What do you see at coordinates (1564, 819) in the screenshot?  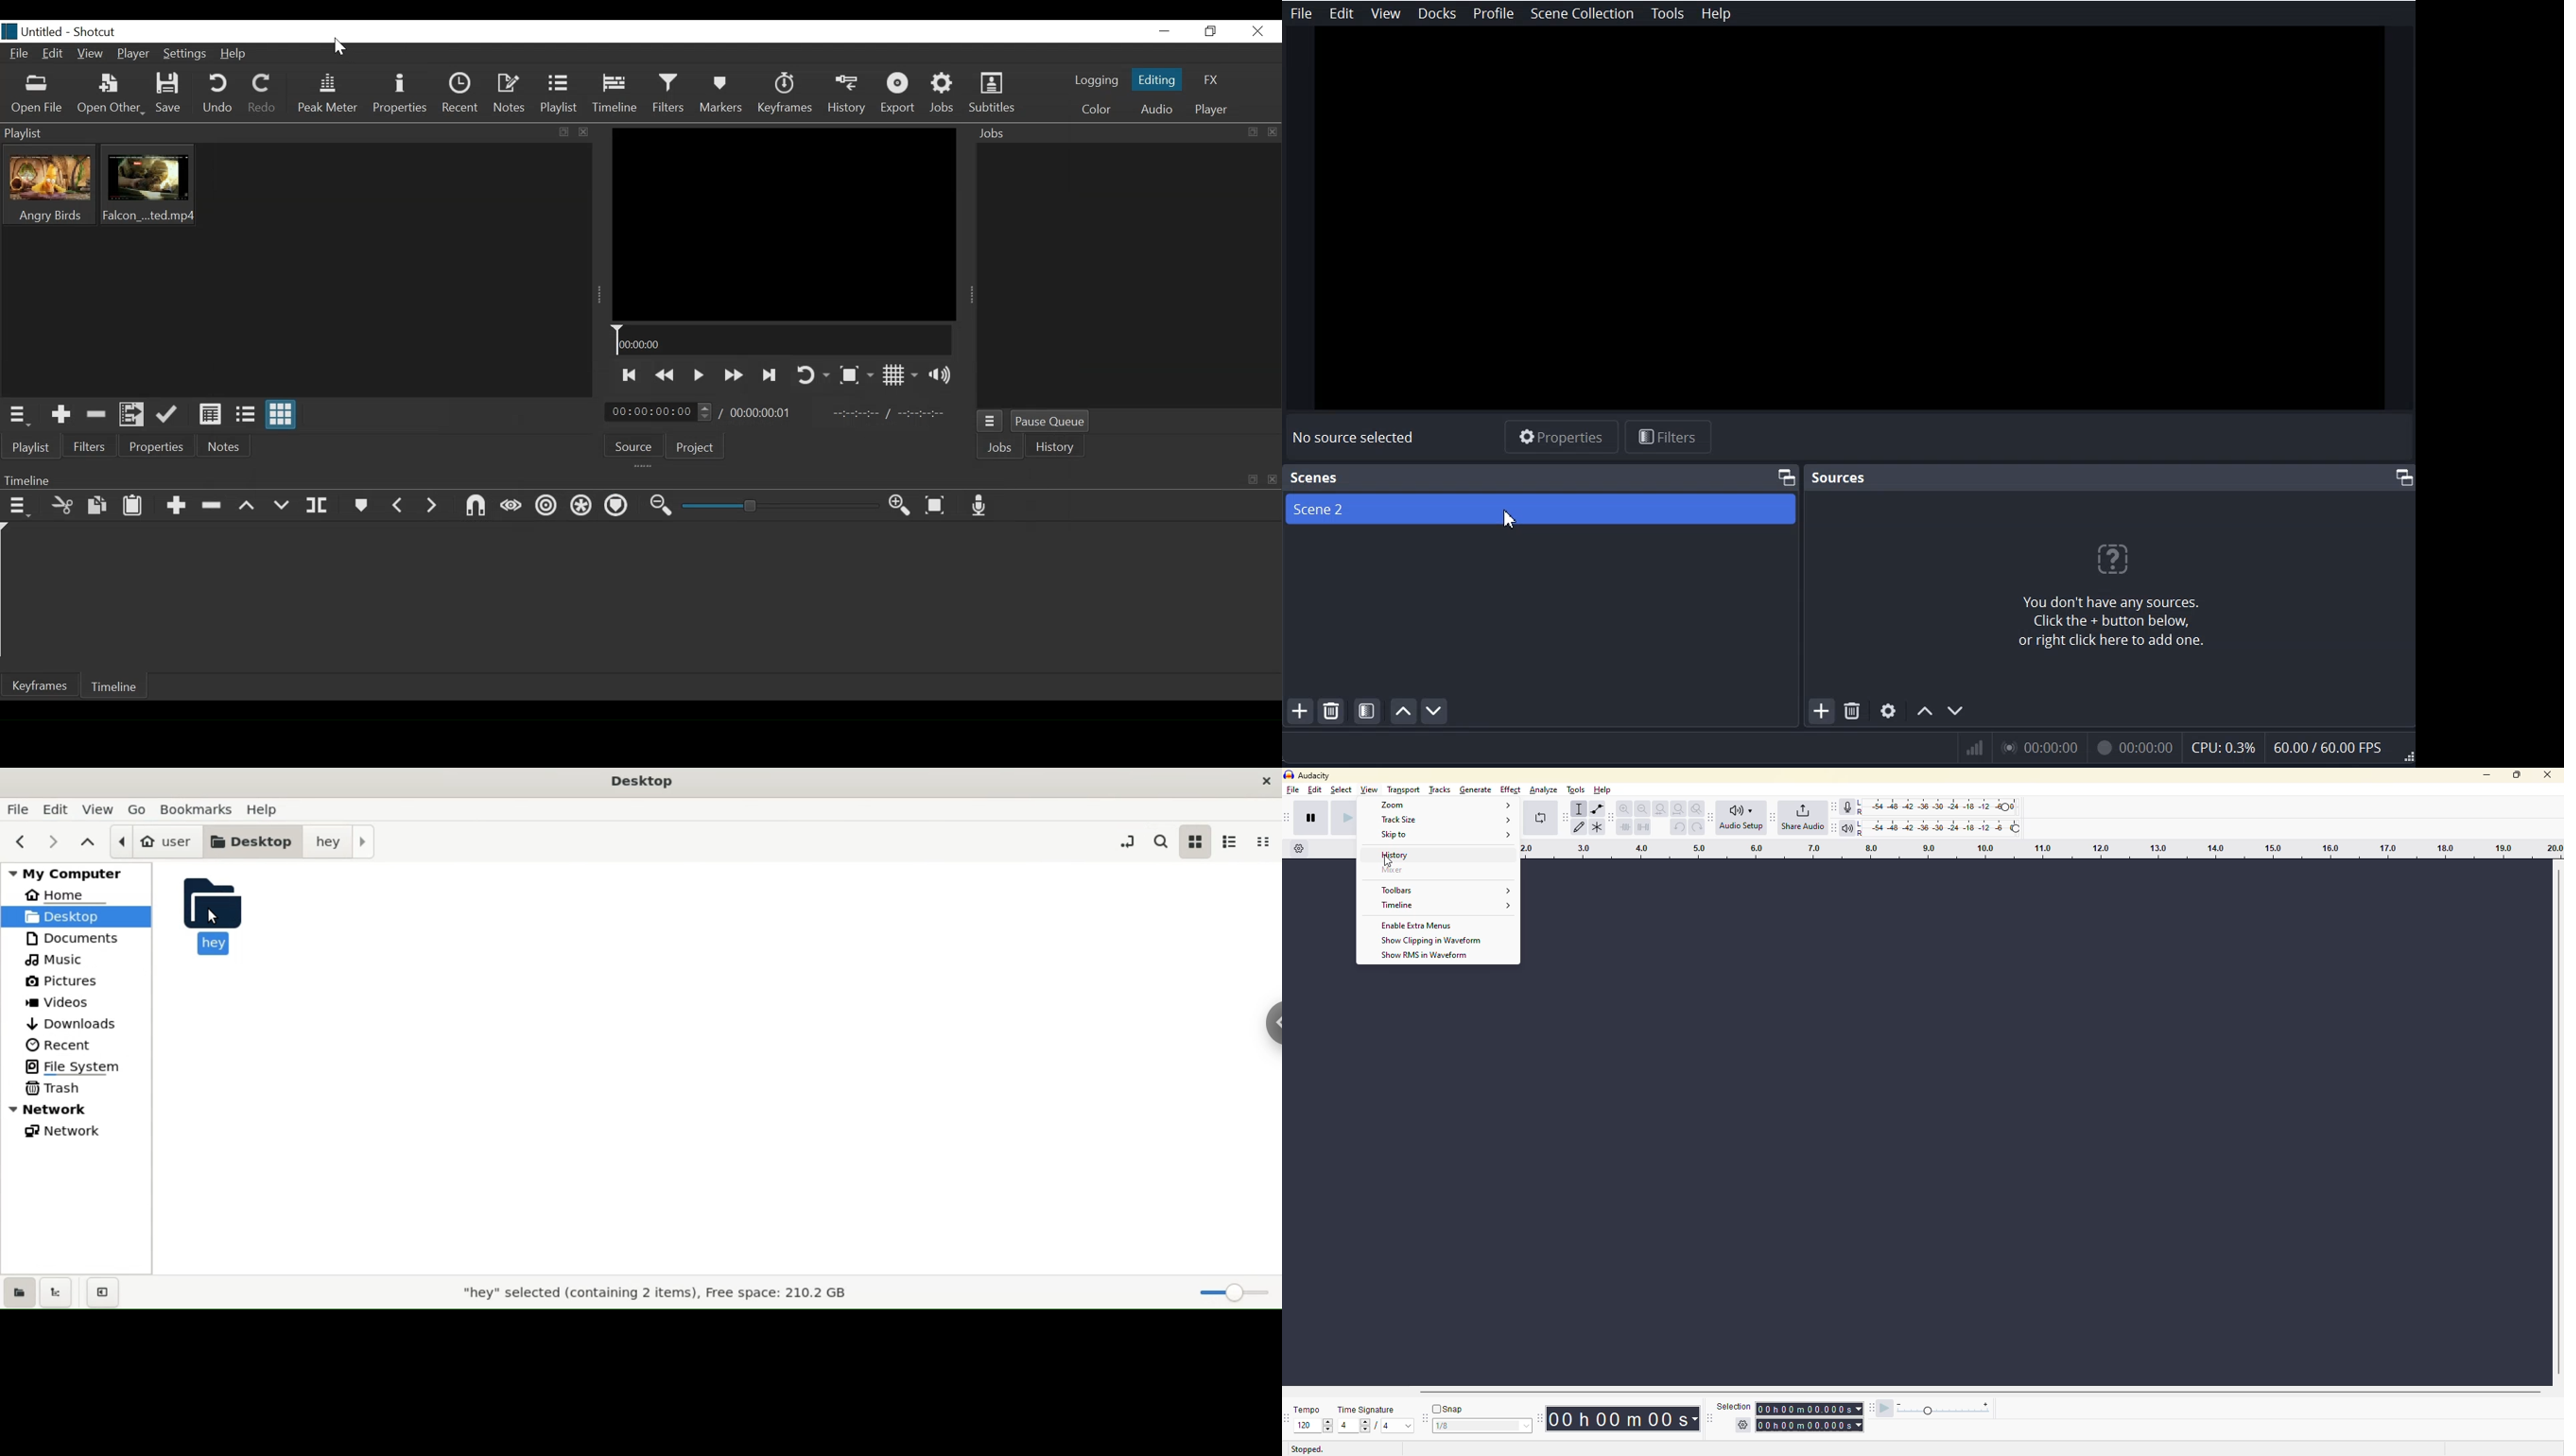 I see `audacity tools toolbar` at bounding box center [1564, 819].